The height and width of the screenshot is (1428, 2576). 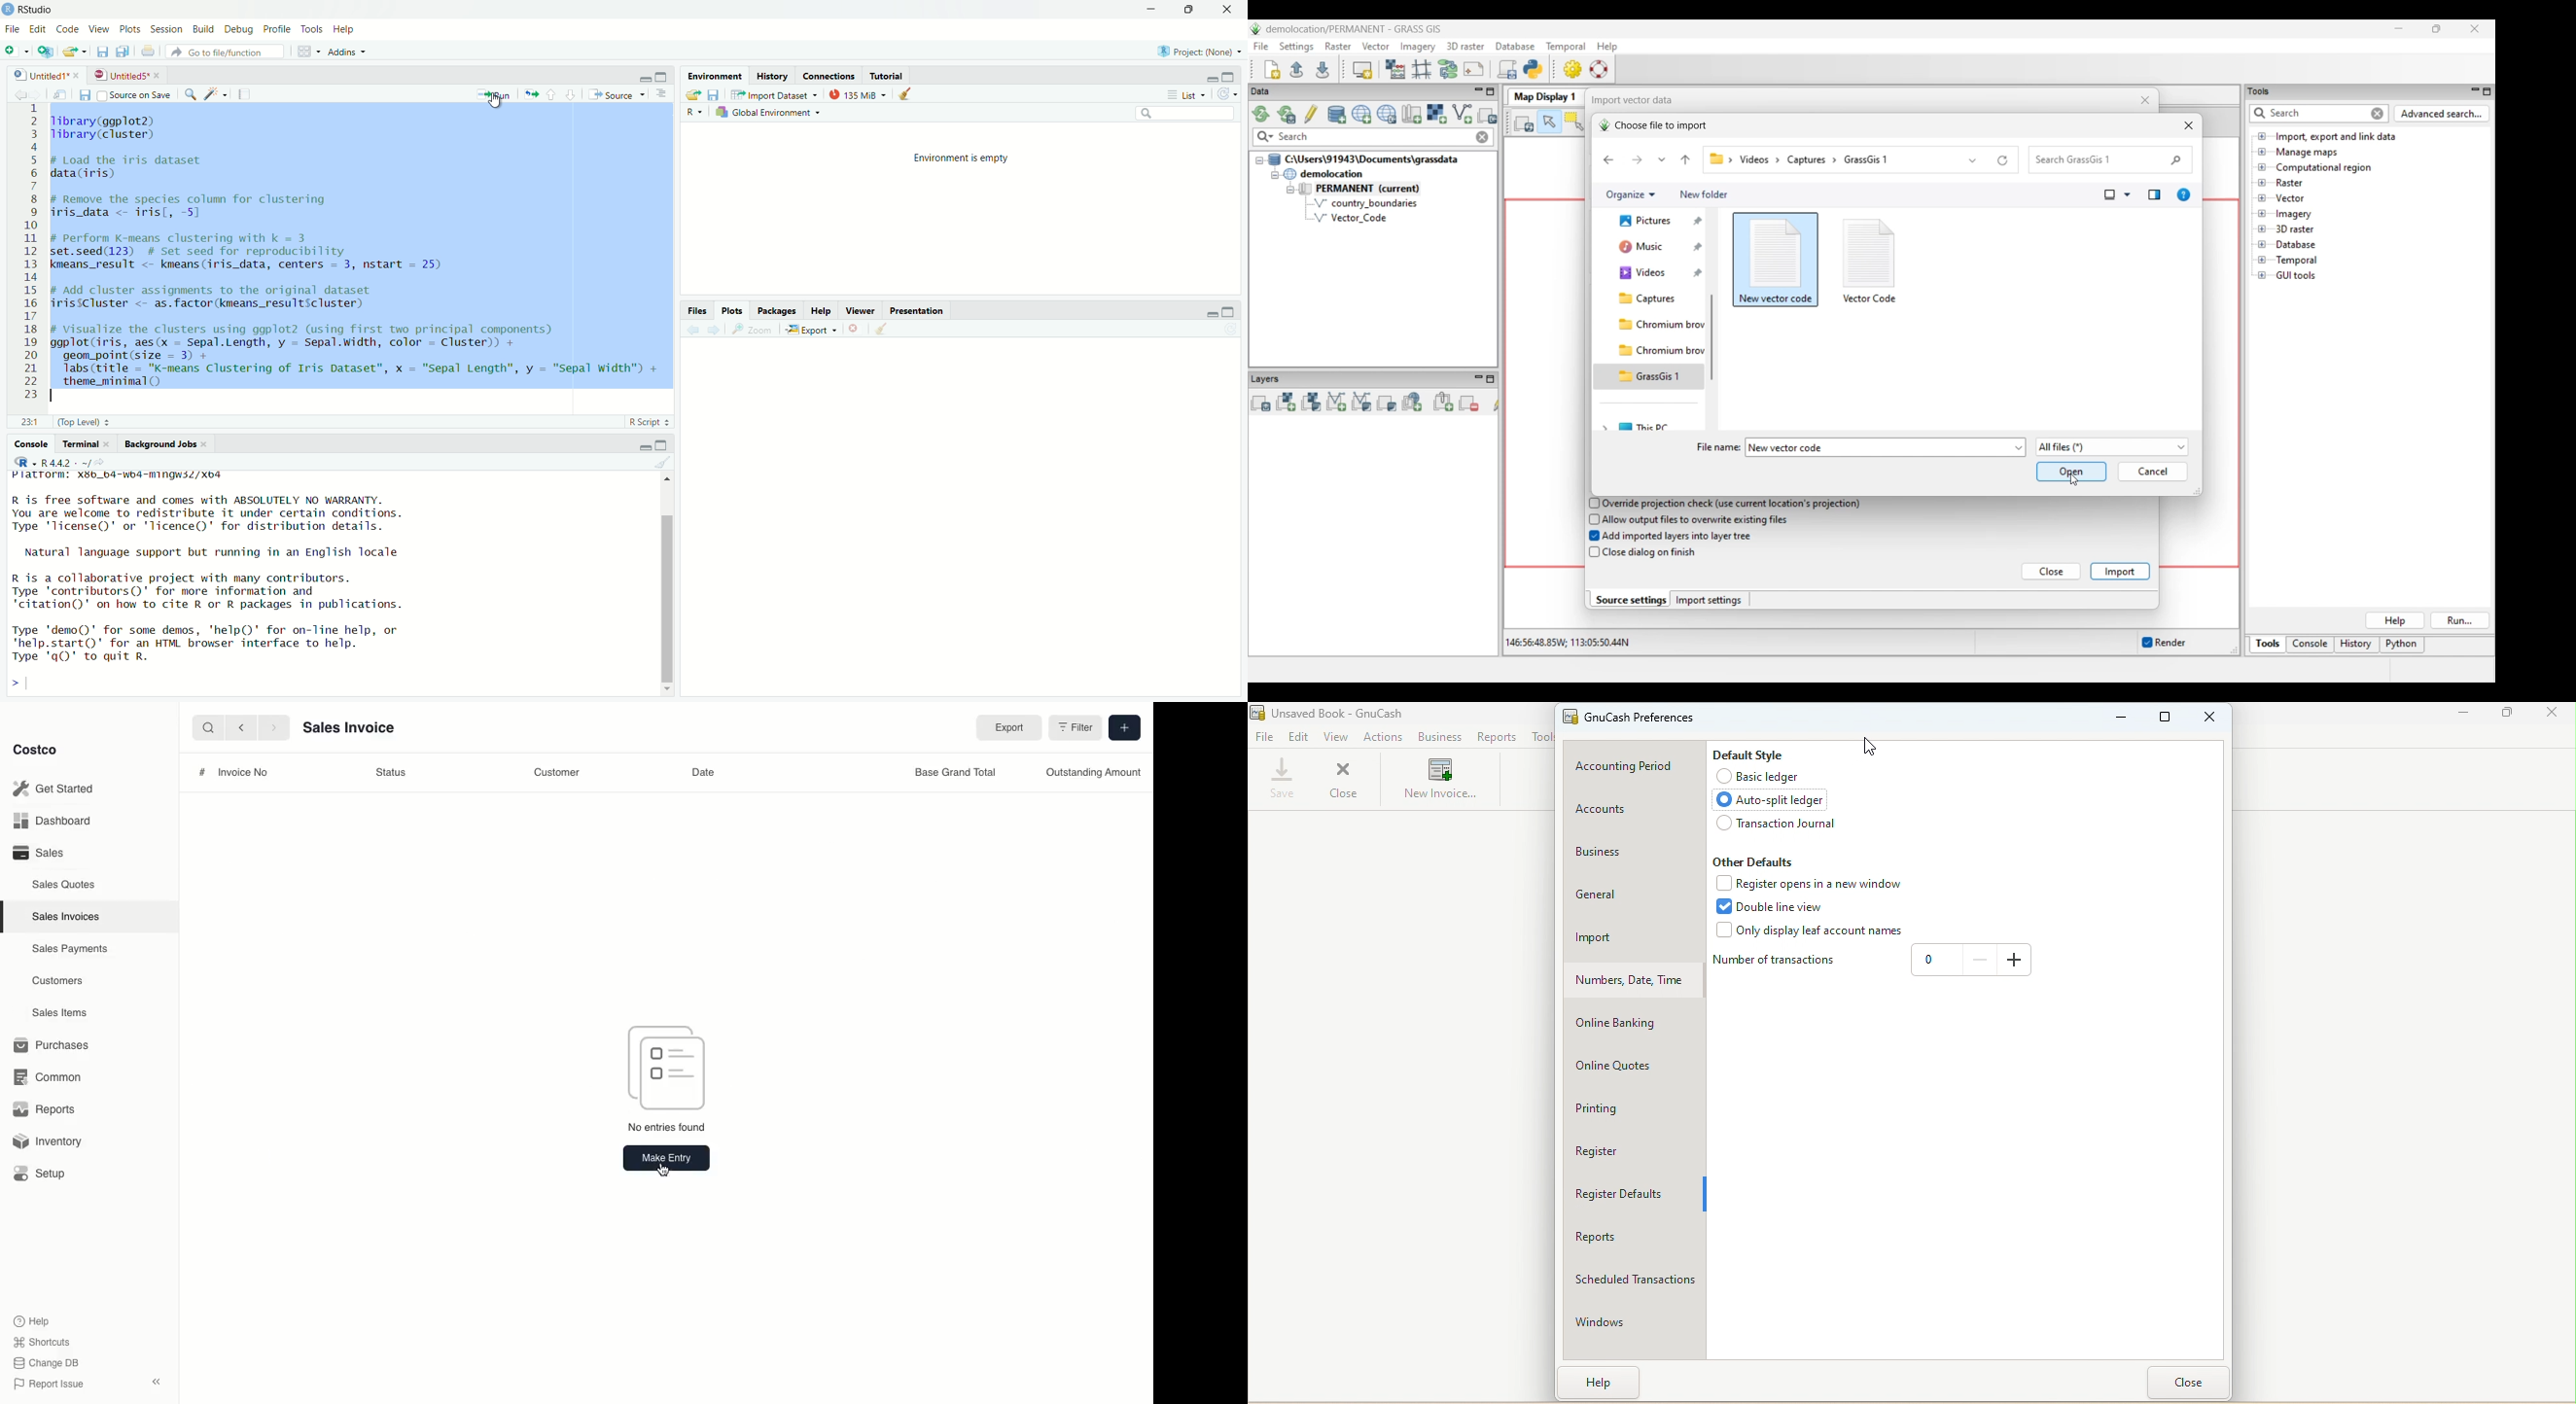 What do you see at coordinates (202, 29) in the screenshot?
I see `build` at bounding box center [202, 29].